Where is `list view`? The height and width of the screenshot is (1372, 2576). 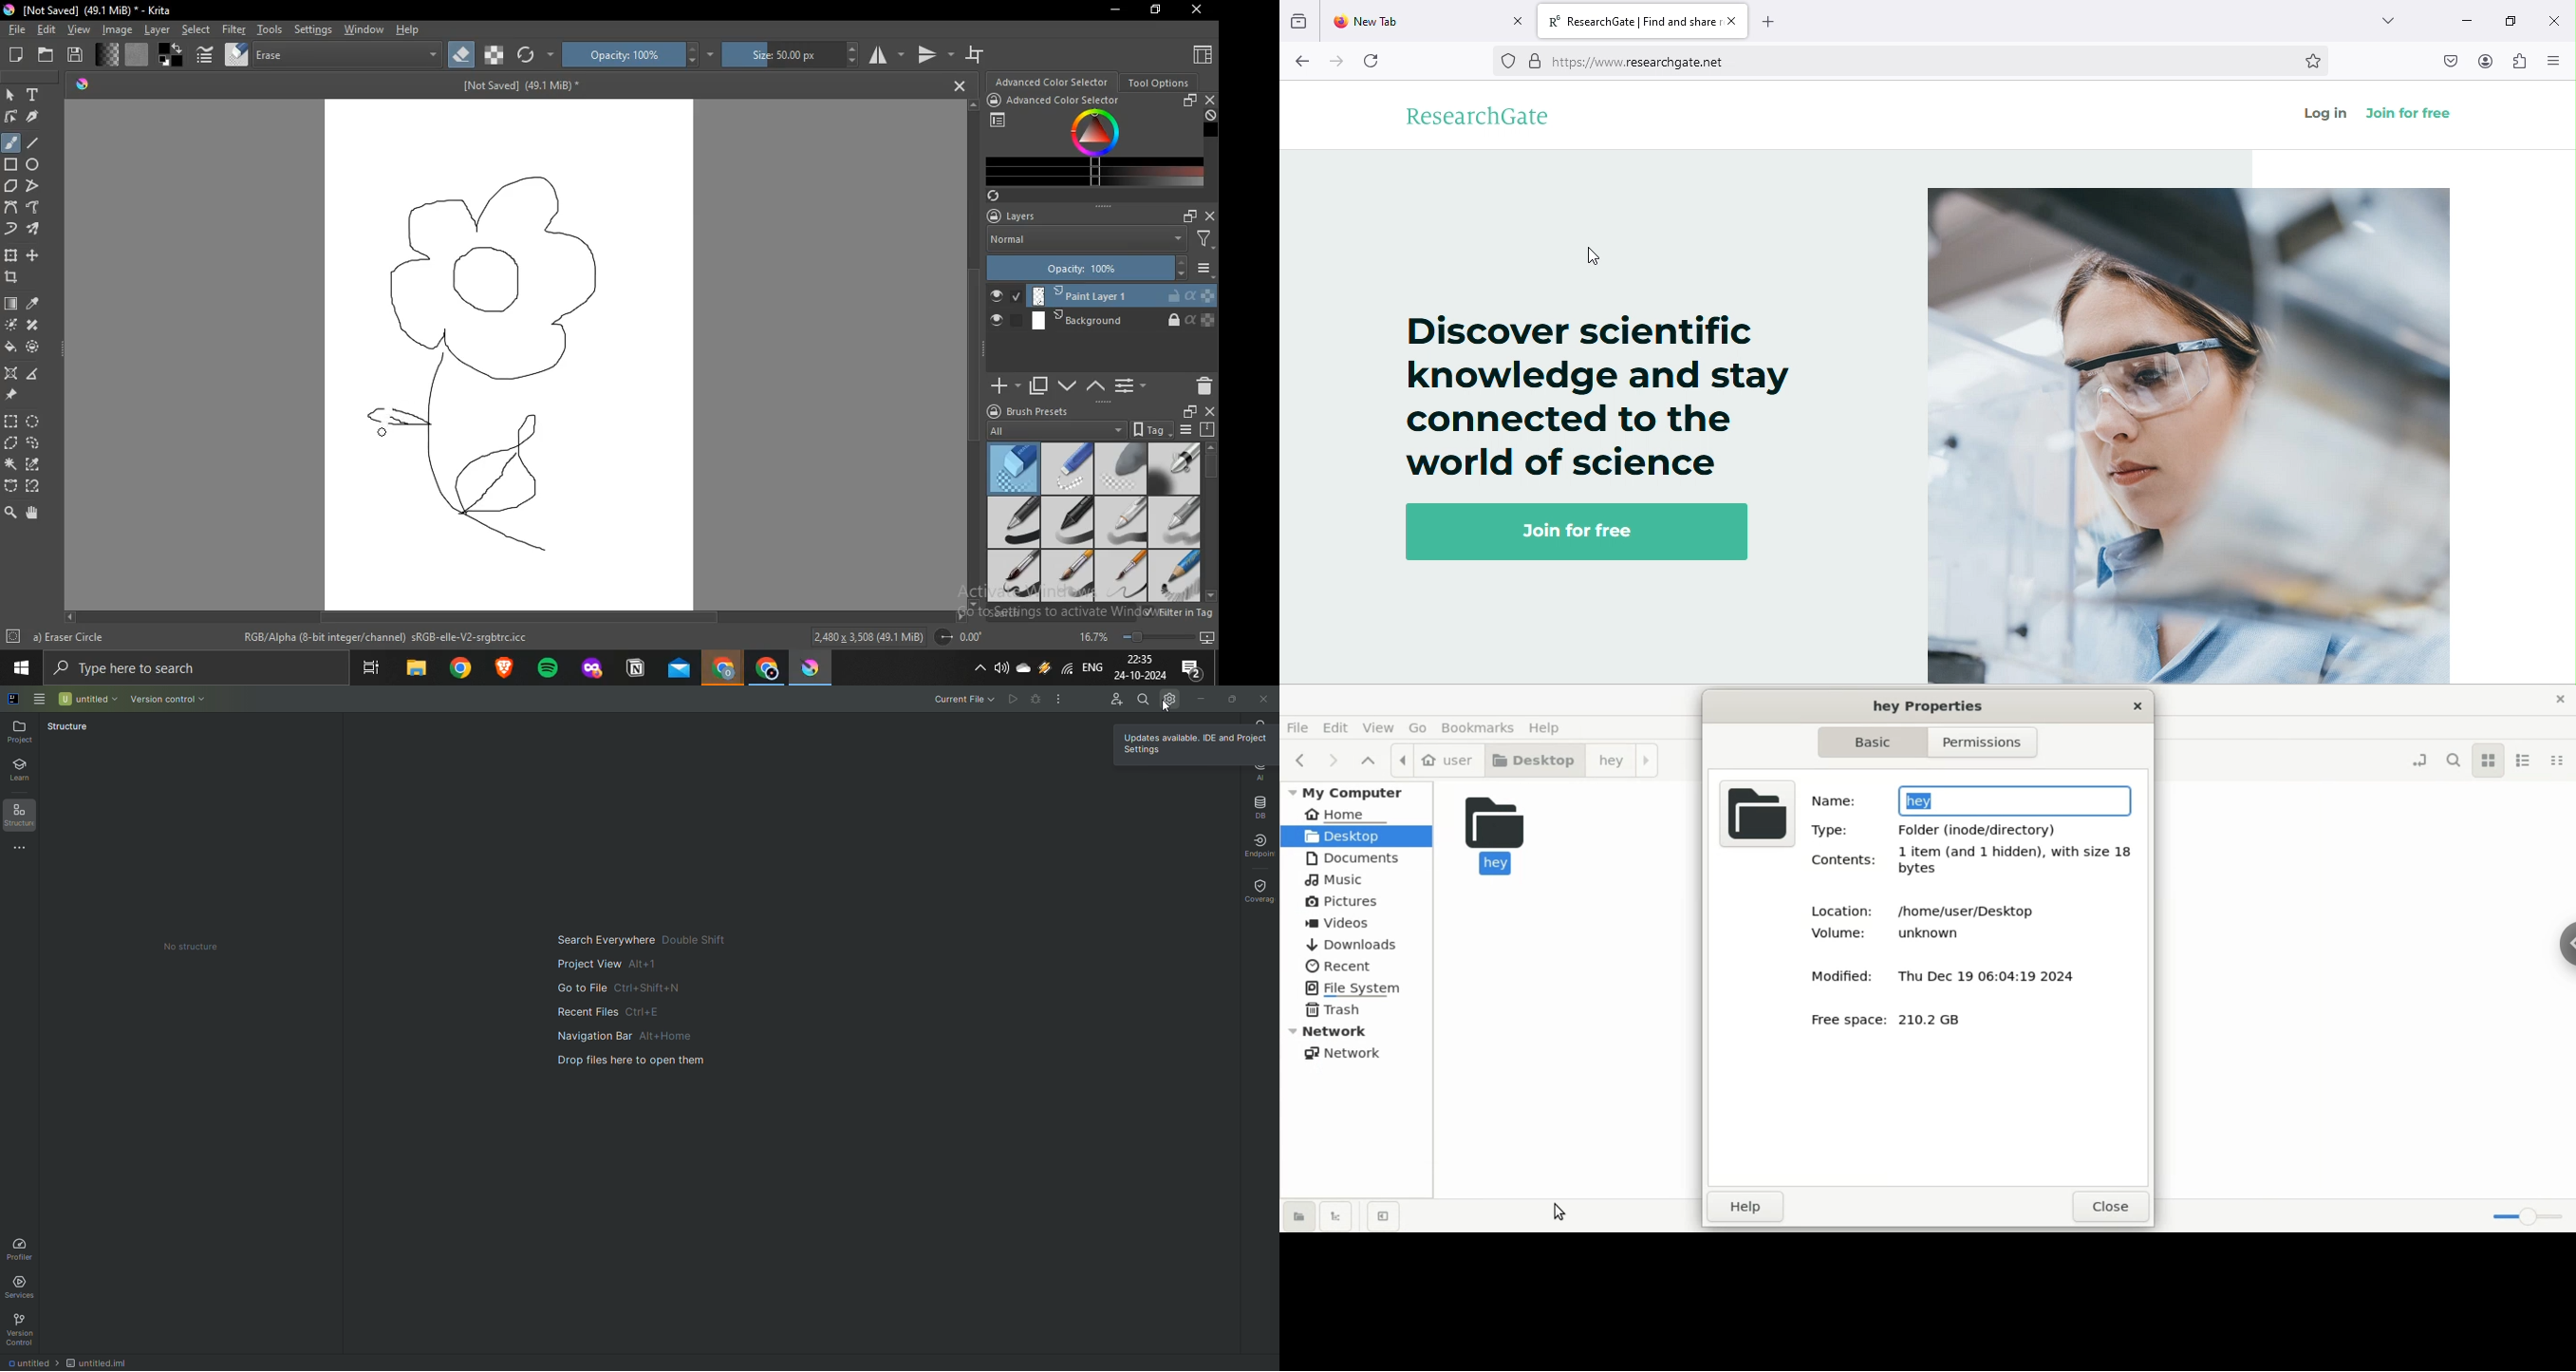
list view is located at coordinates (2522, 760).